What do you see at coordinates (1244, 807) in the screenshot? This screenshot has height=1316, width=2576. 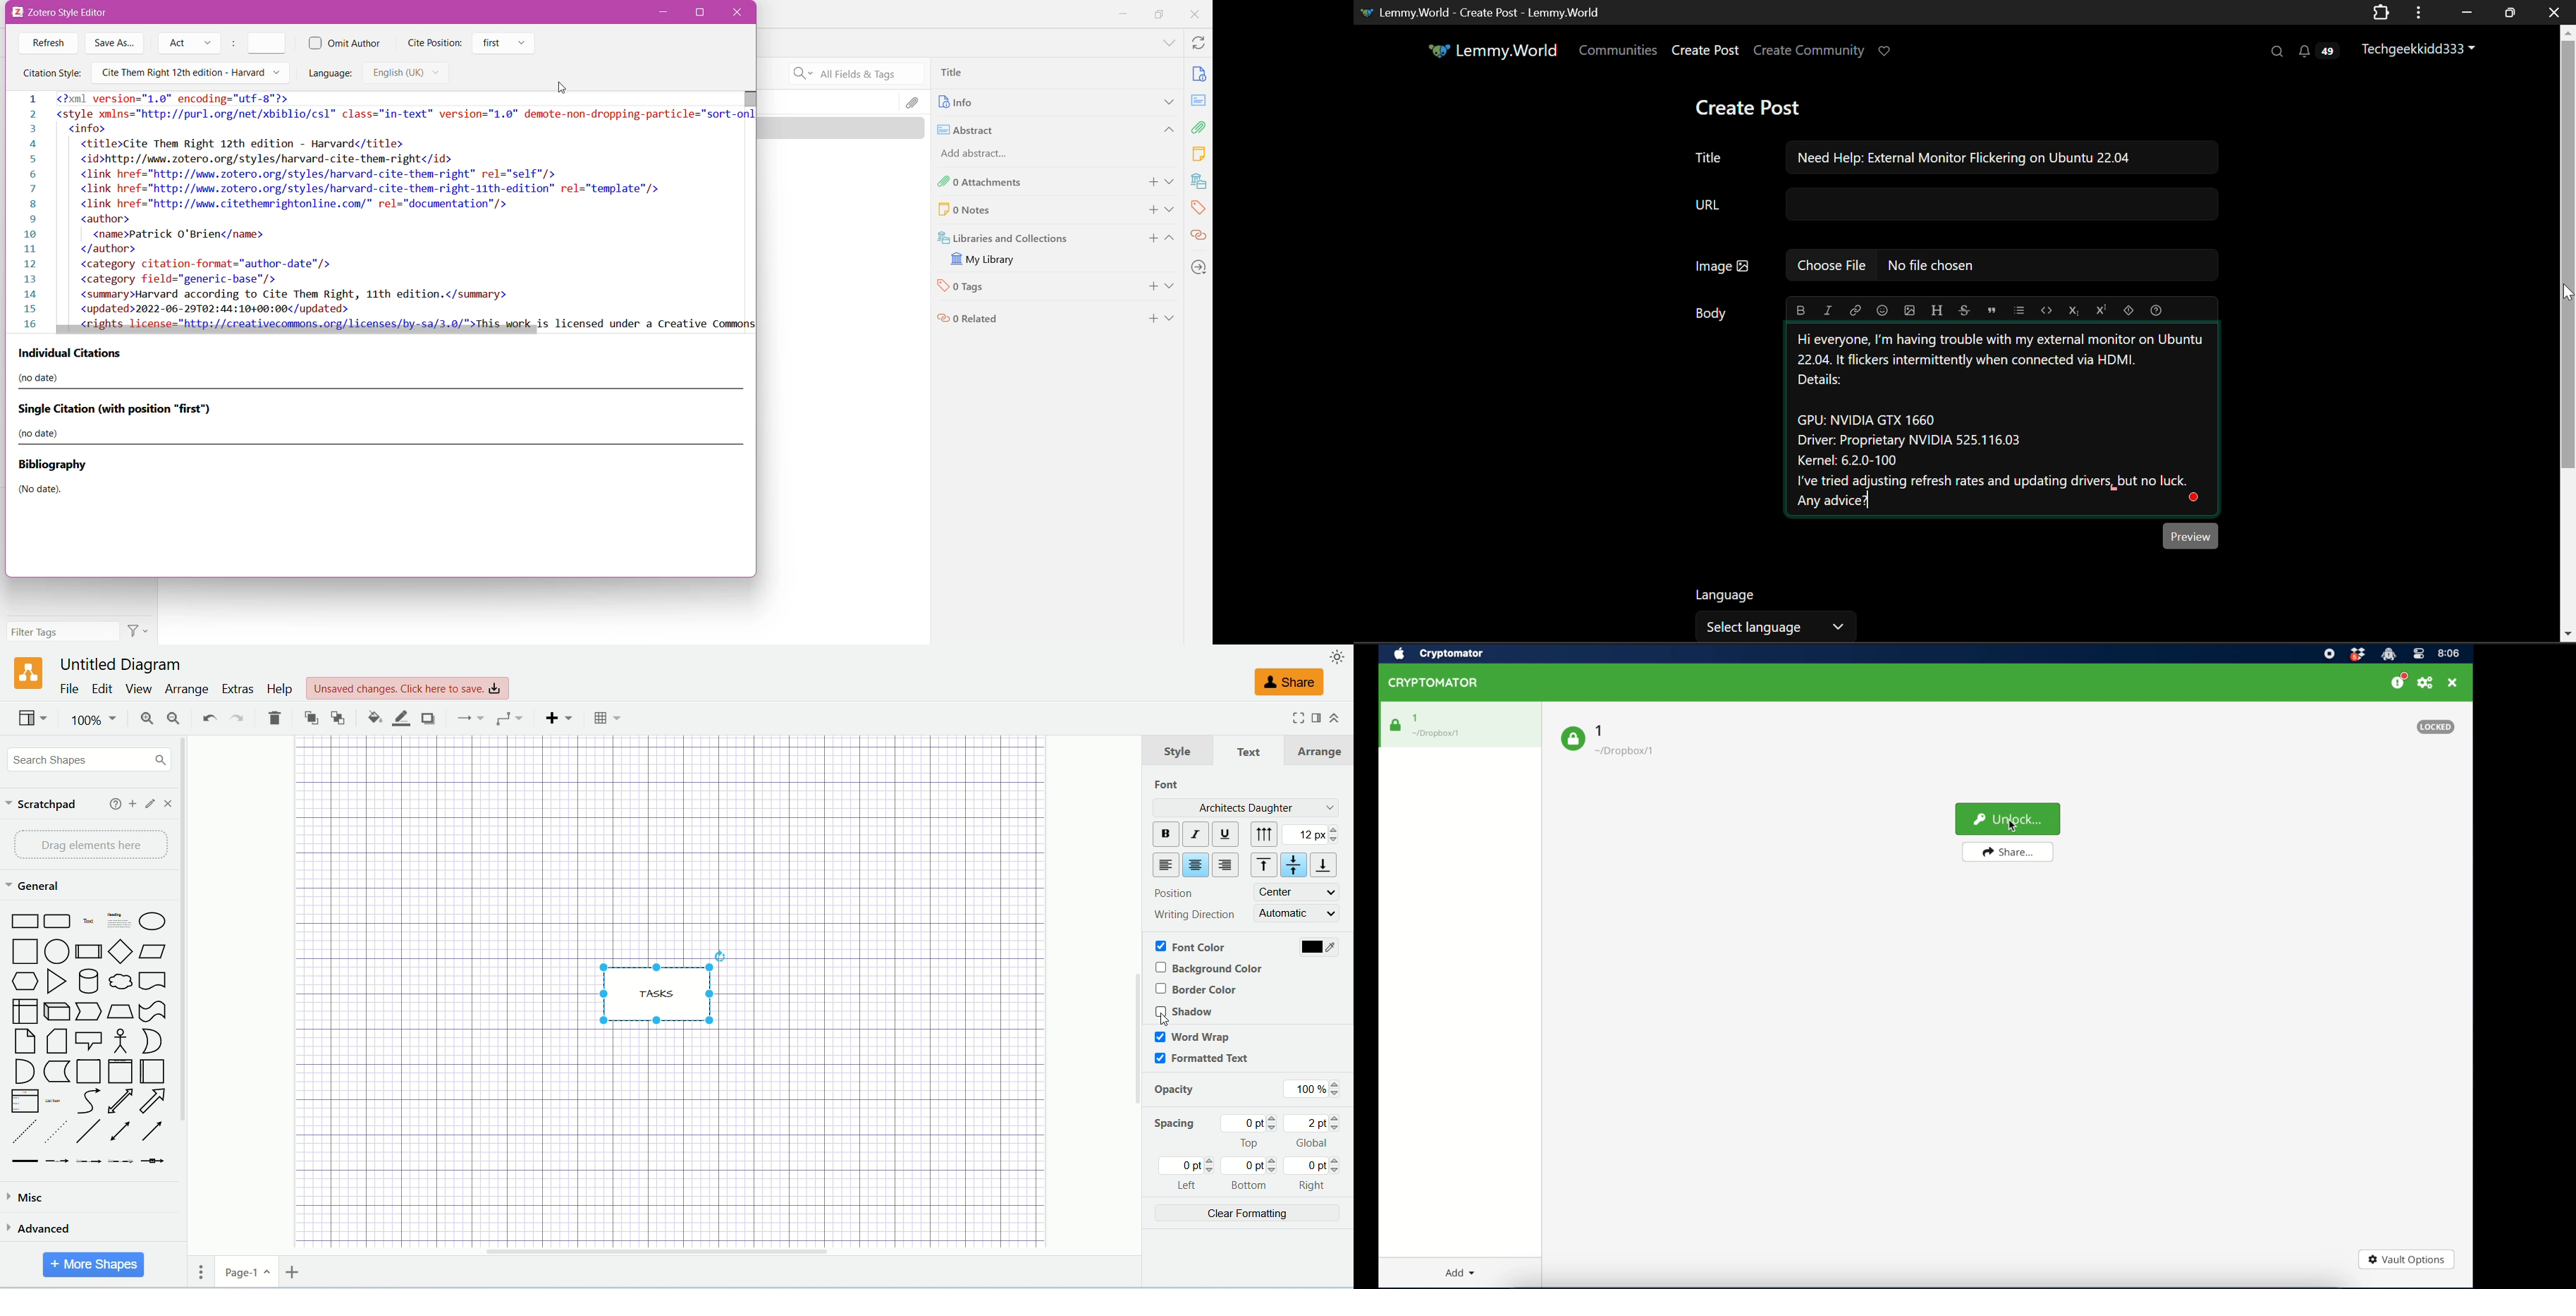 I see `architects daughter` at bounding box center [1244, 807].